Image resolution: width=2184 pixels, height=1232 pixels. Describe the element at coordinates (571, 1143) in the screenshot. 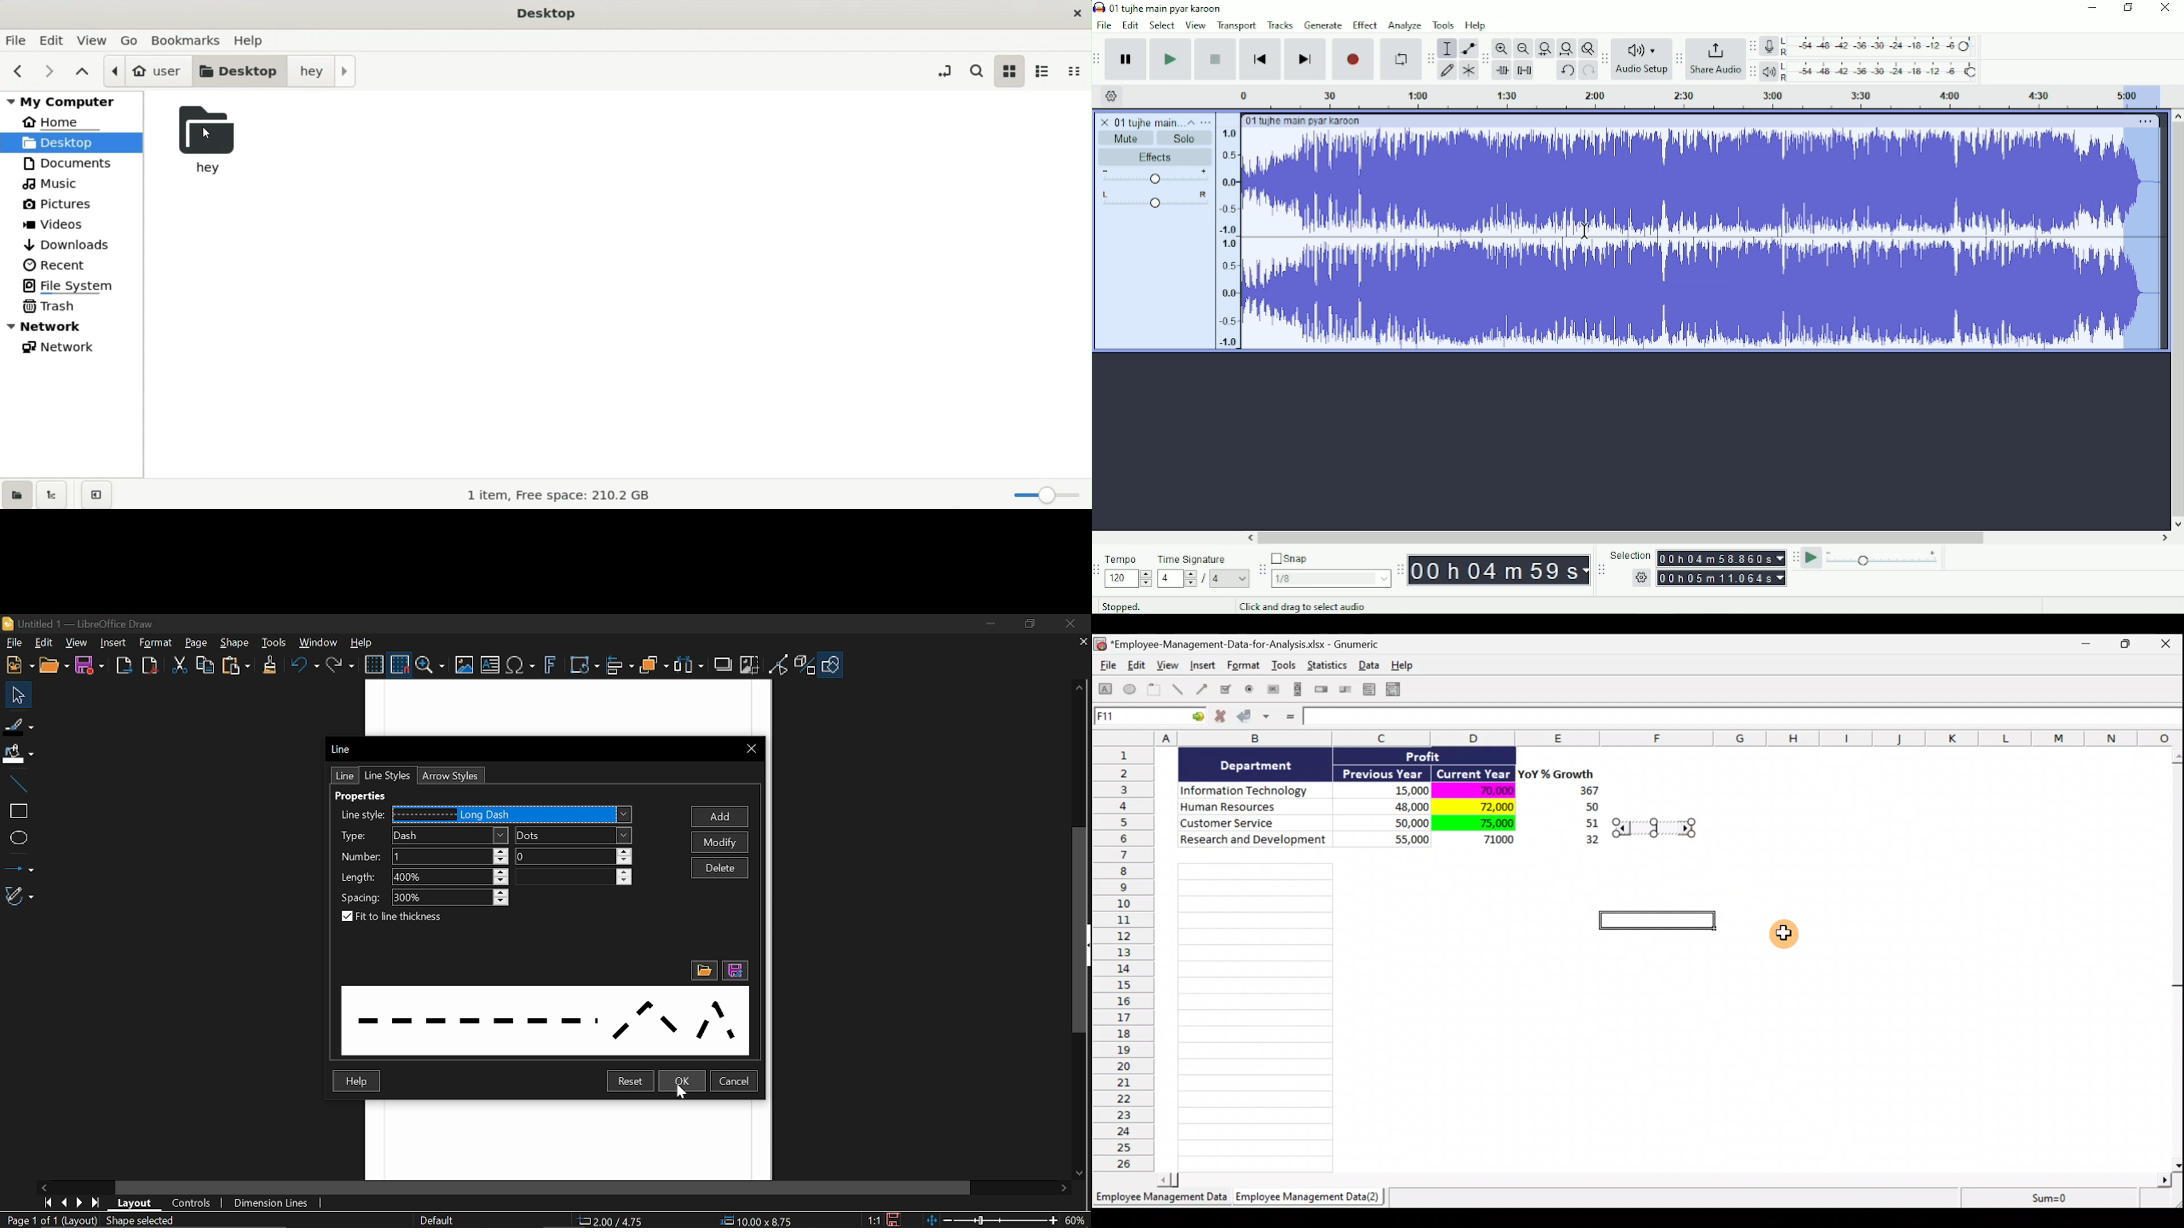

I see `workspace` at that location.